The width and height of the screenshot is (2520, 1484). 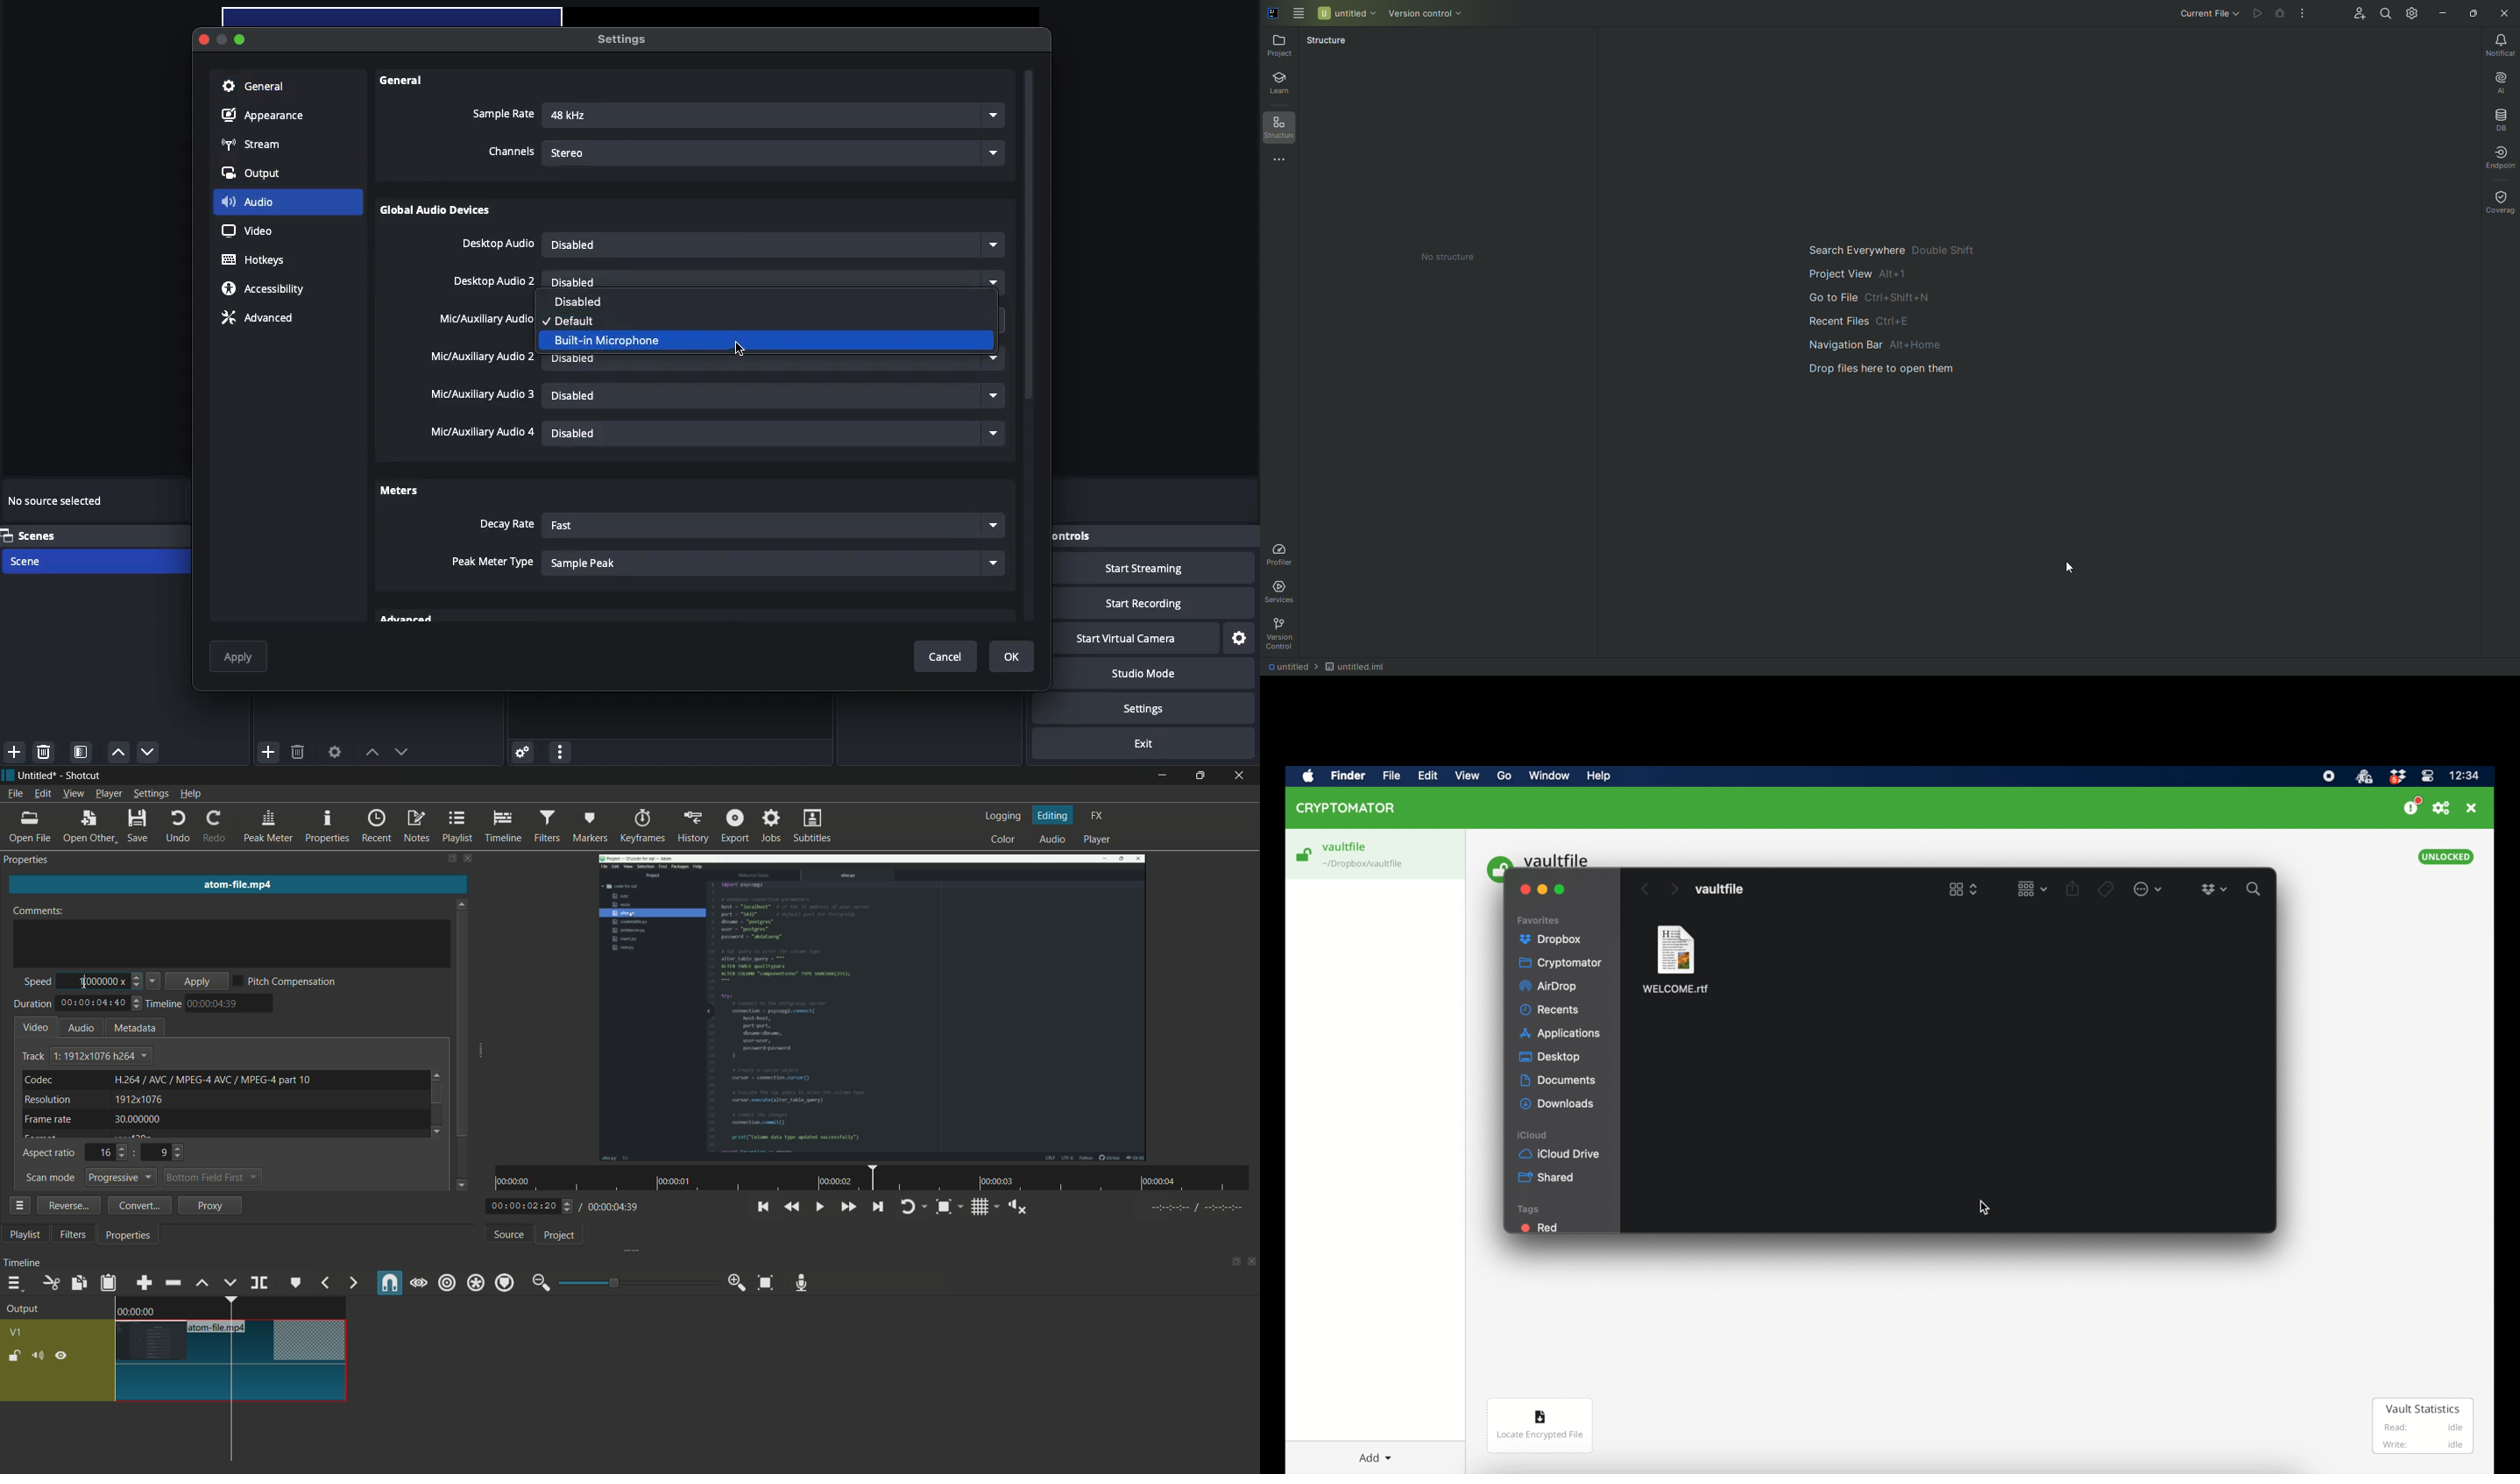 What do you see at coordinates (47, 1120) in the screenshot?
I see `frame rate` at bounding box center [47, 1120].